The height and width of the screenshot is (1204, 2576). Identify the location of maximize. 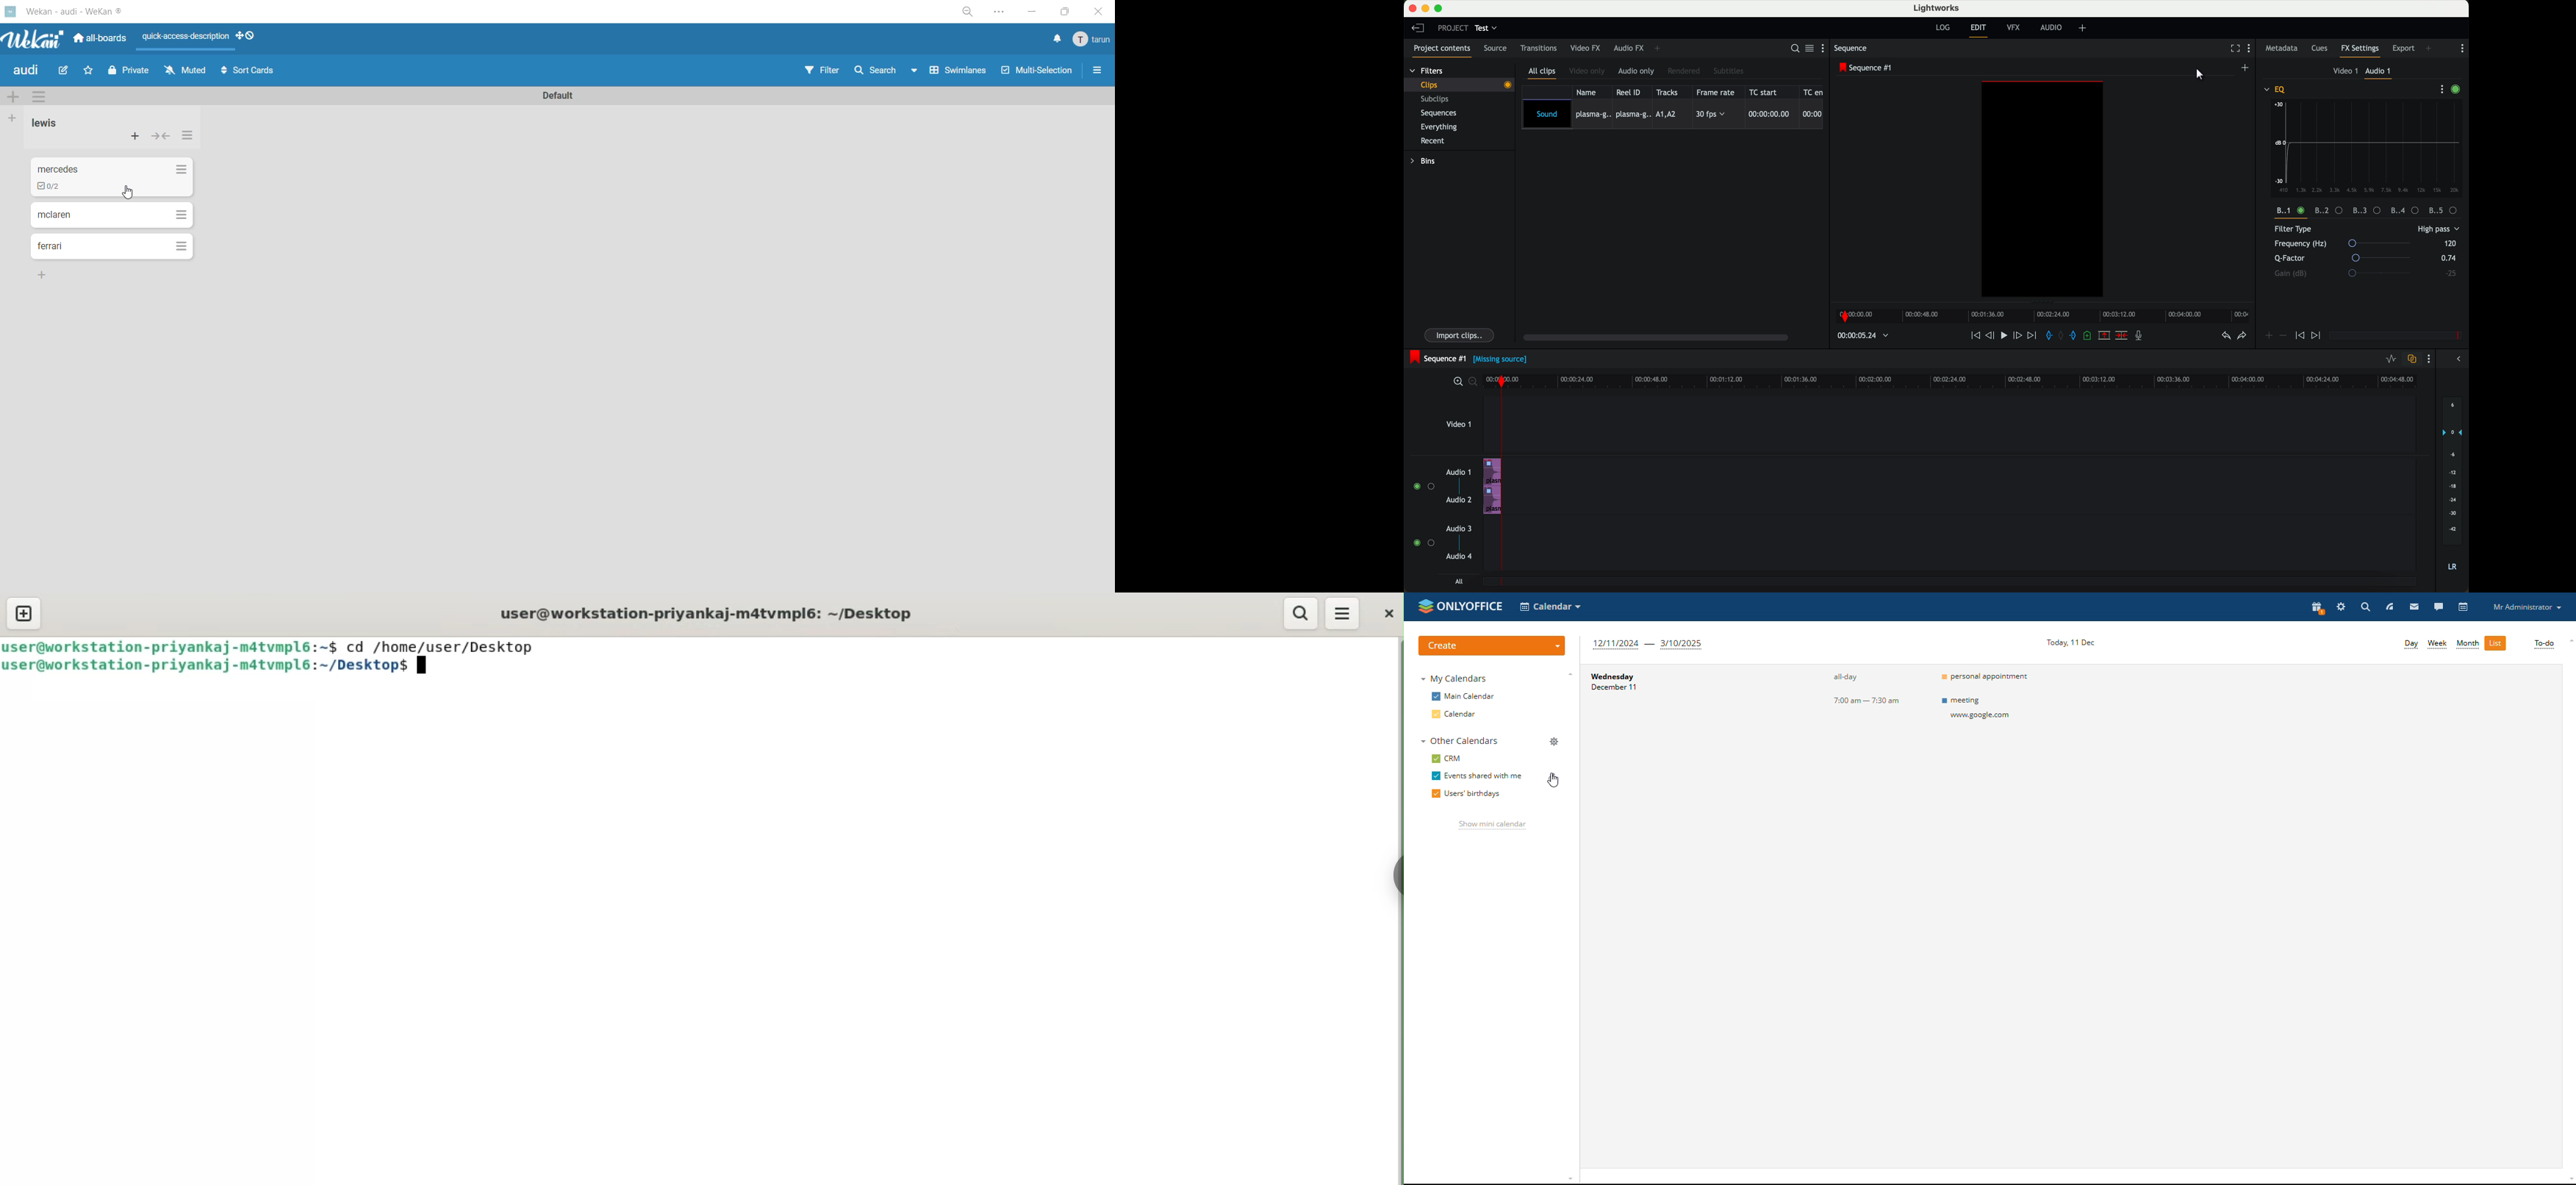
(1440, 8).